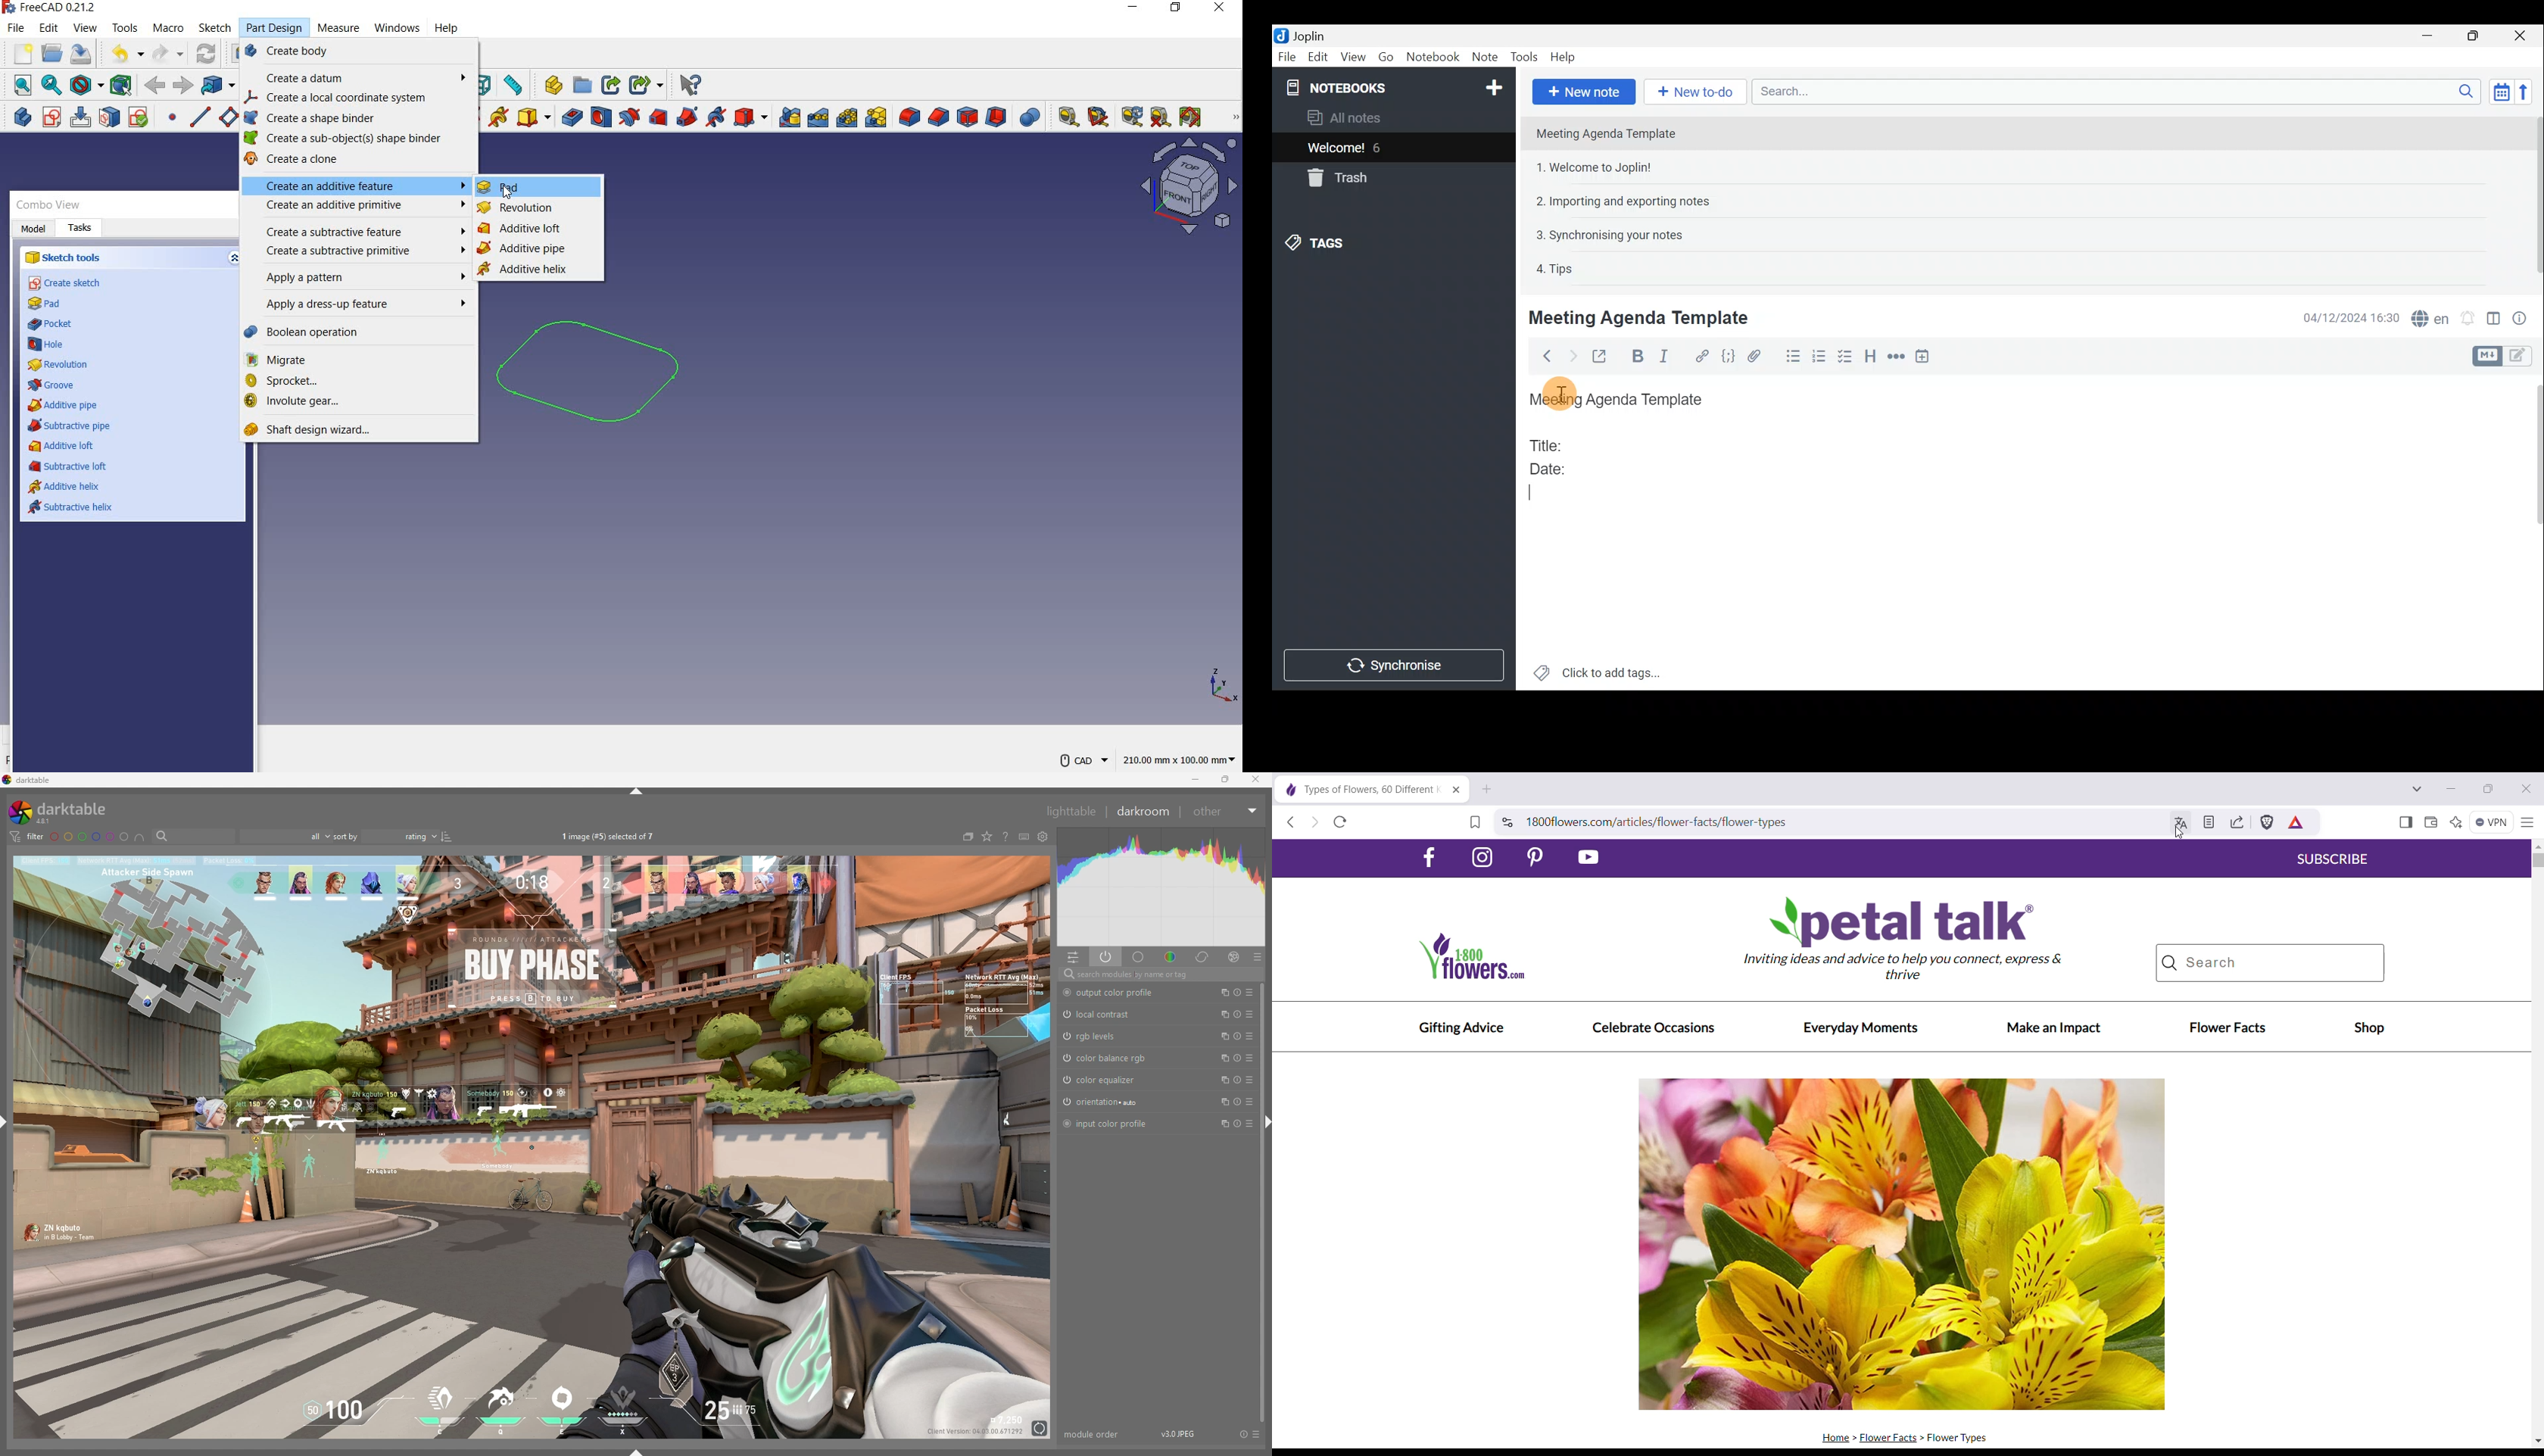 This screenshot has width=2548, height=1456. I want to click on apply a dress-up-feature, so click(362, 306).